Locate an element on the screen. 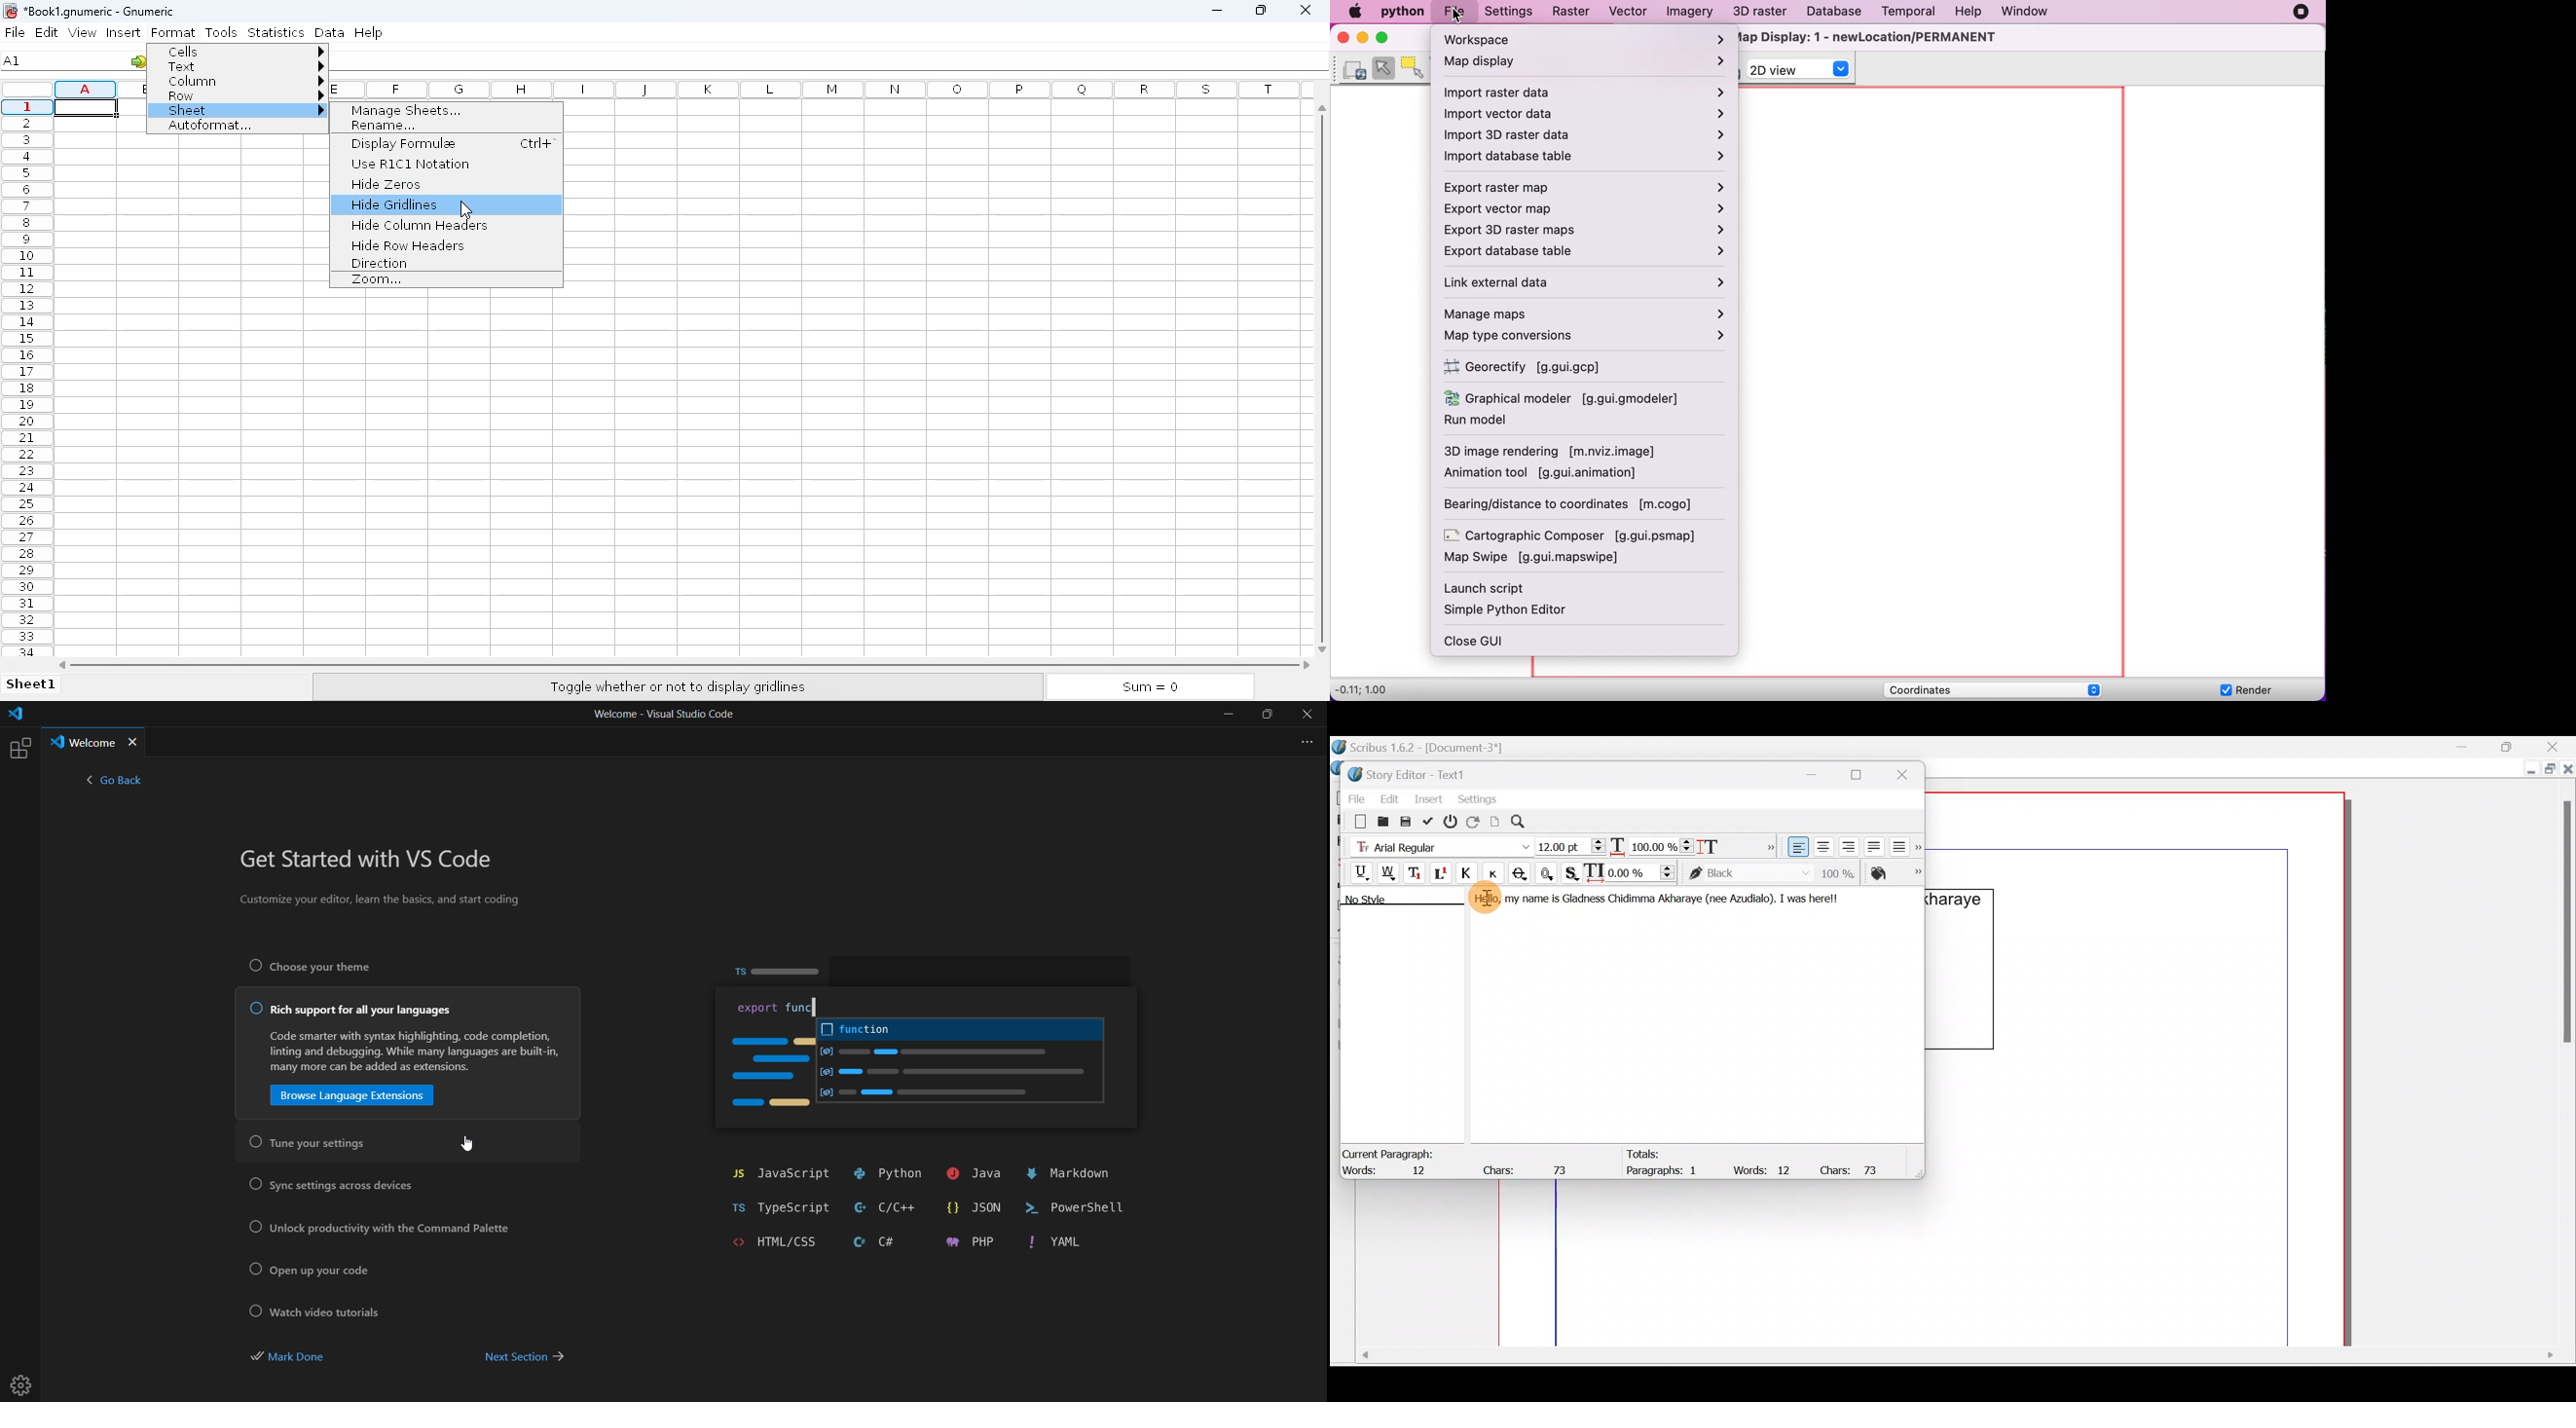  Superscript is located at coordinates (1442, 875).